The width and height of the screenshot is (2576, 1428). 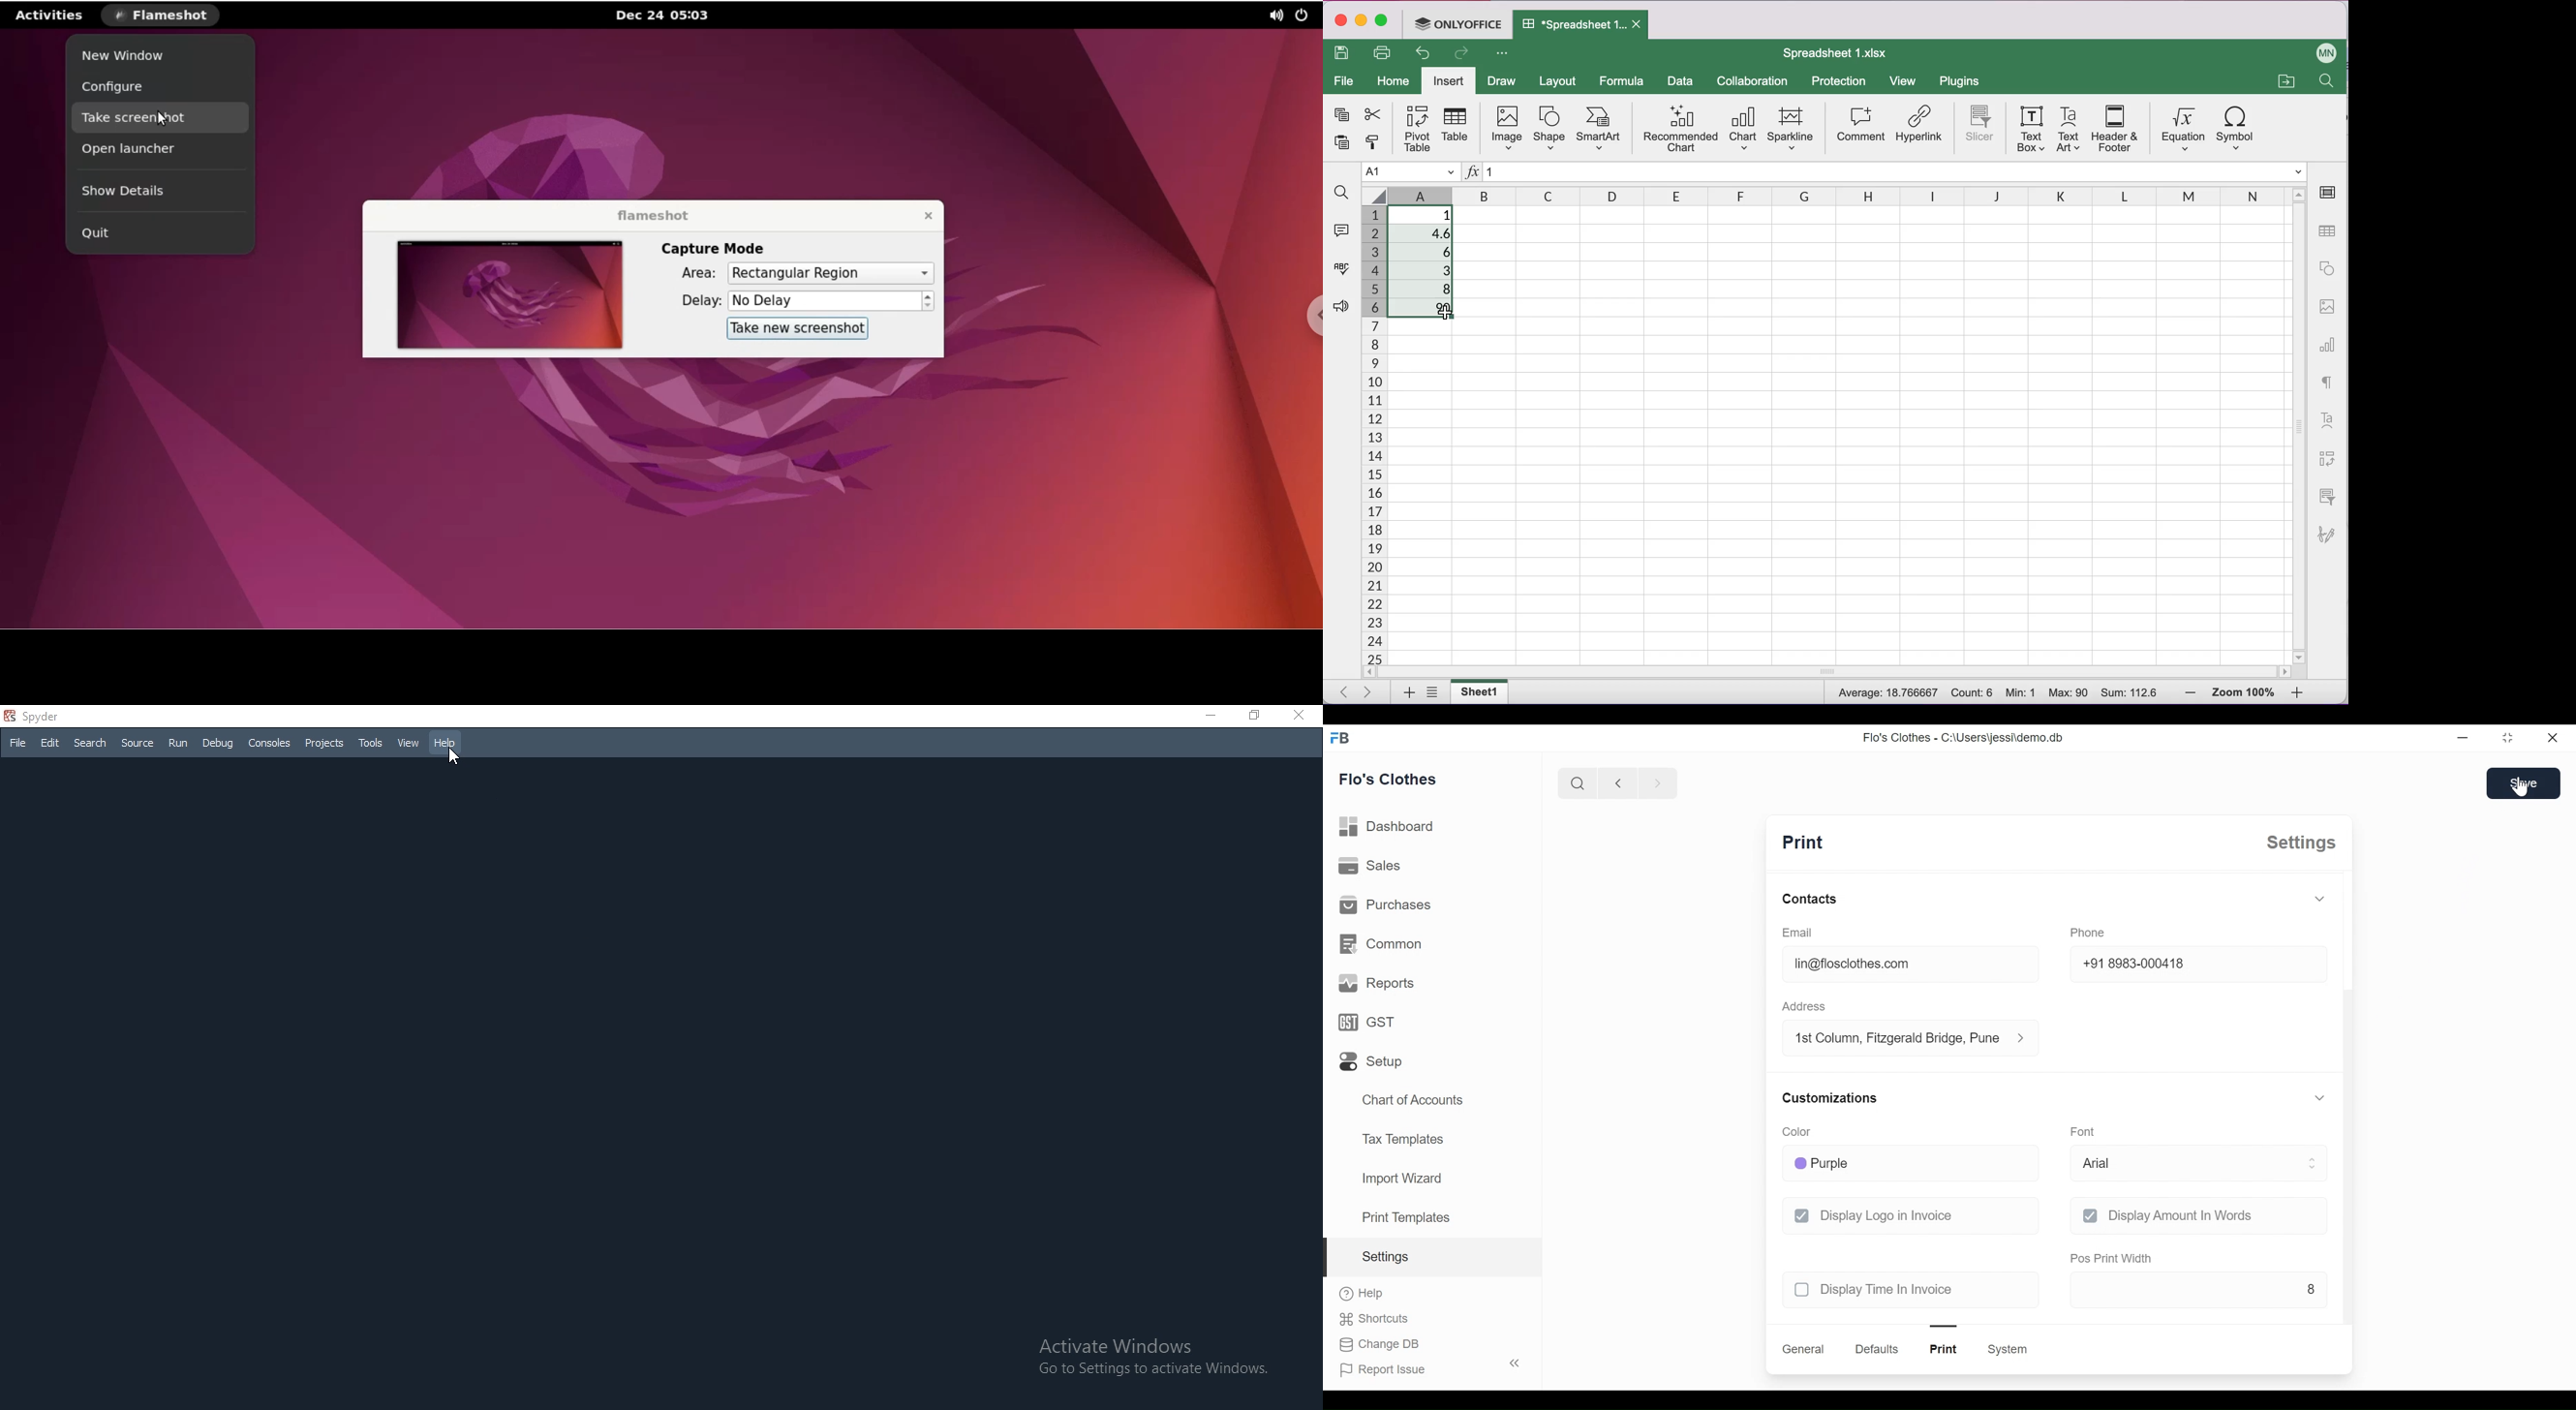 What do you see at coordinates (1460, 24) in the screenshot?
I see `ONLYOFFICE` at bounding box center [1460, 24].